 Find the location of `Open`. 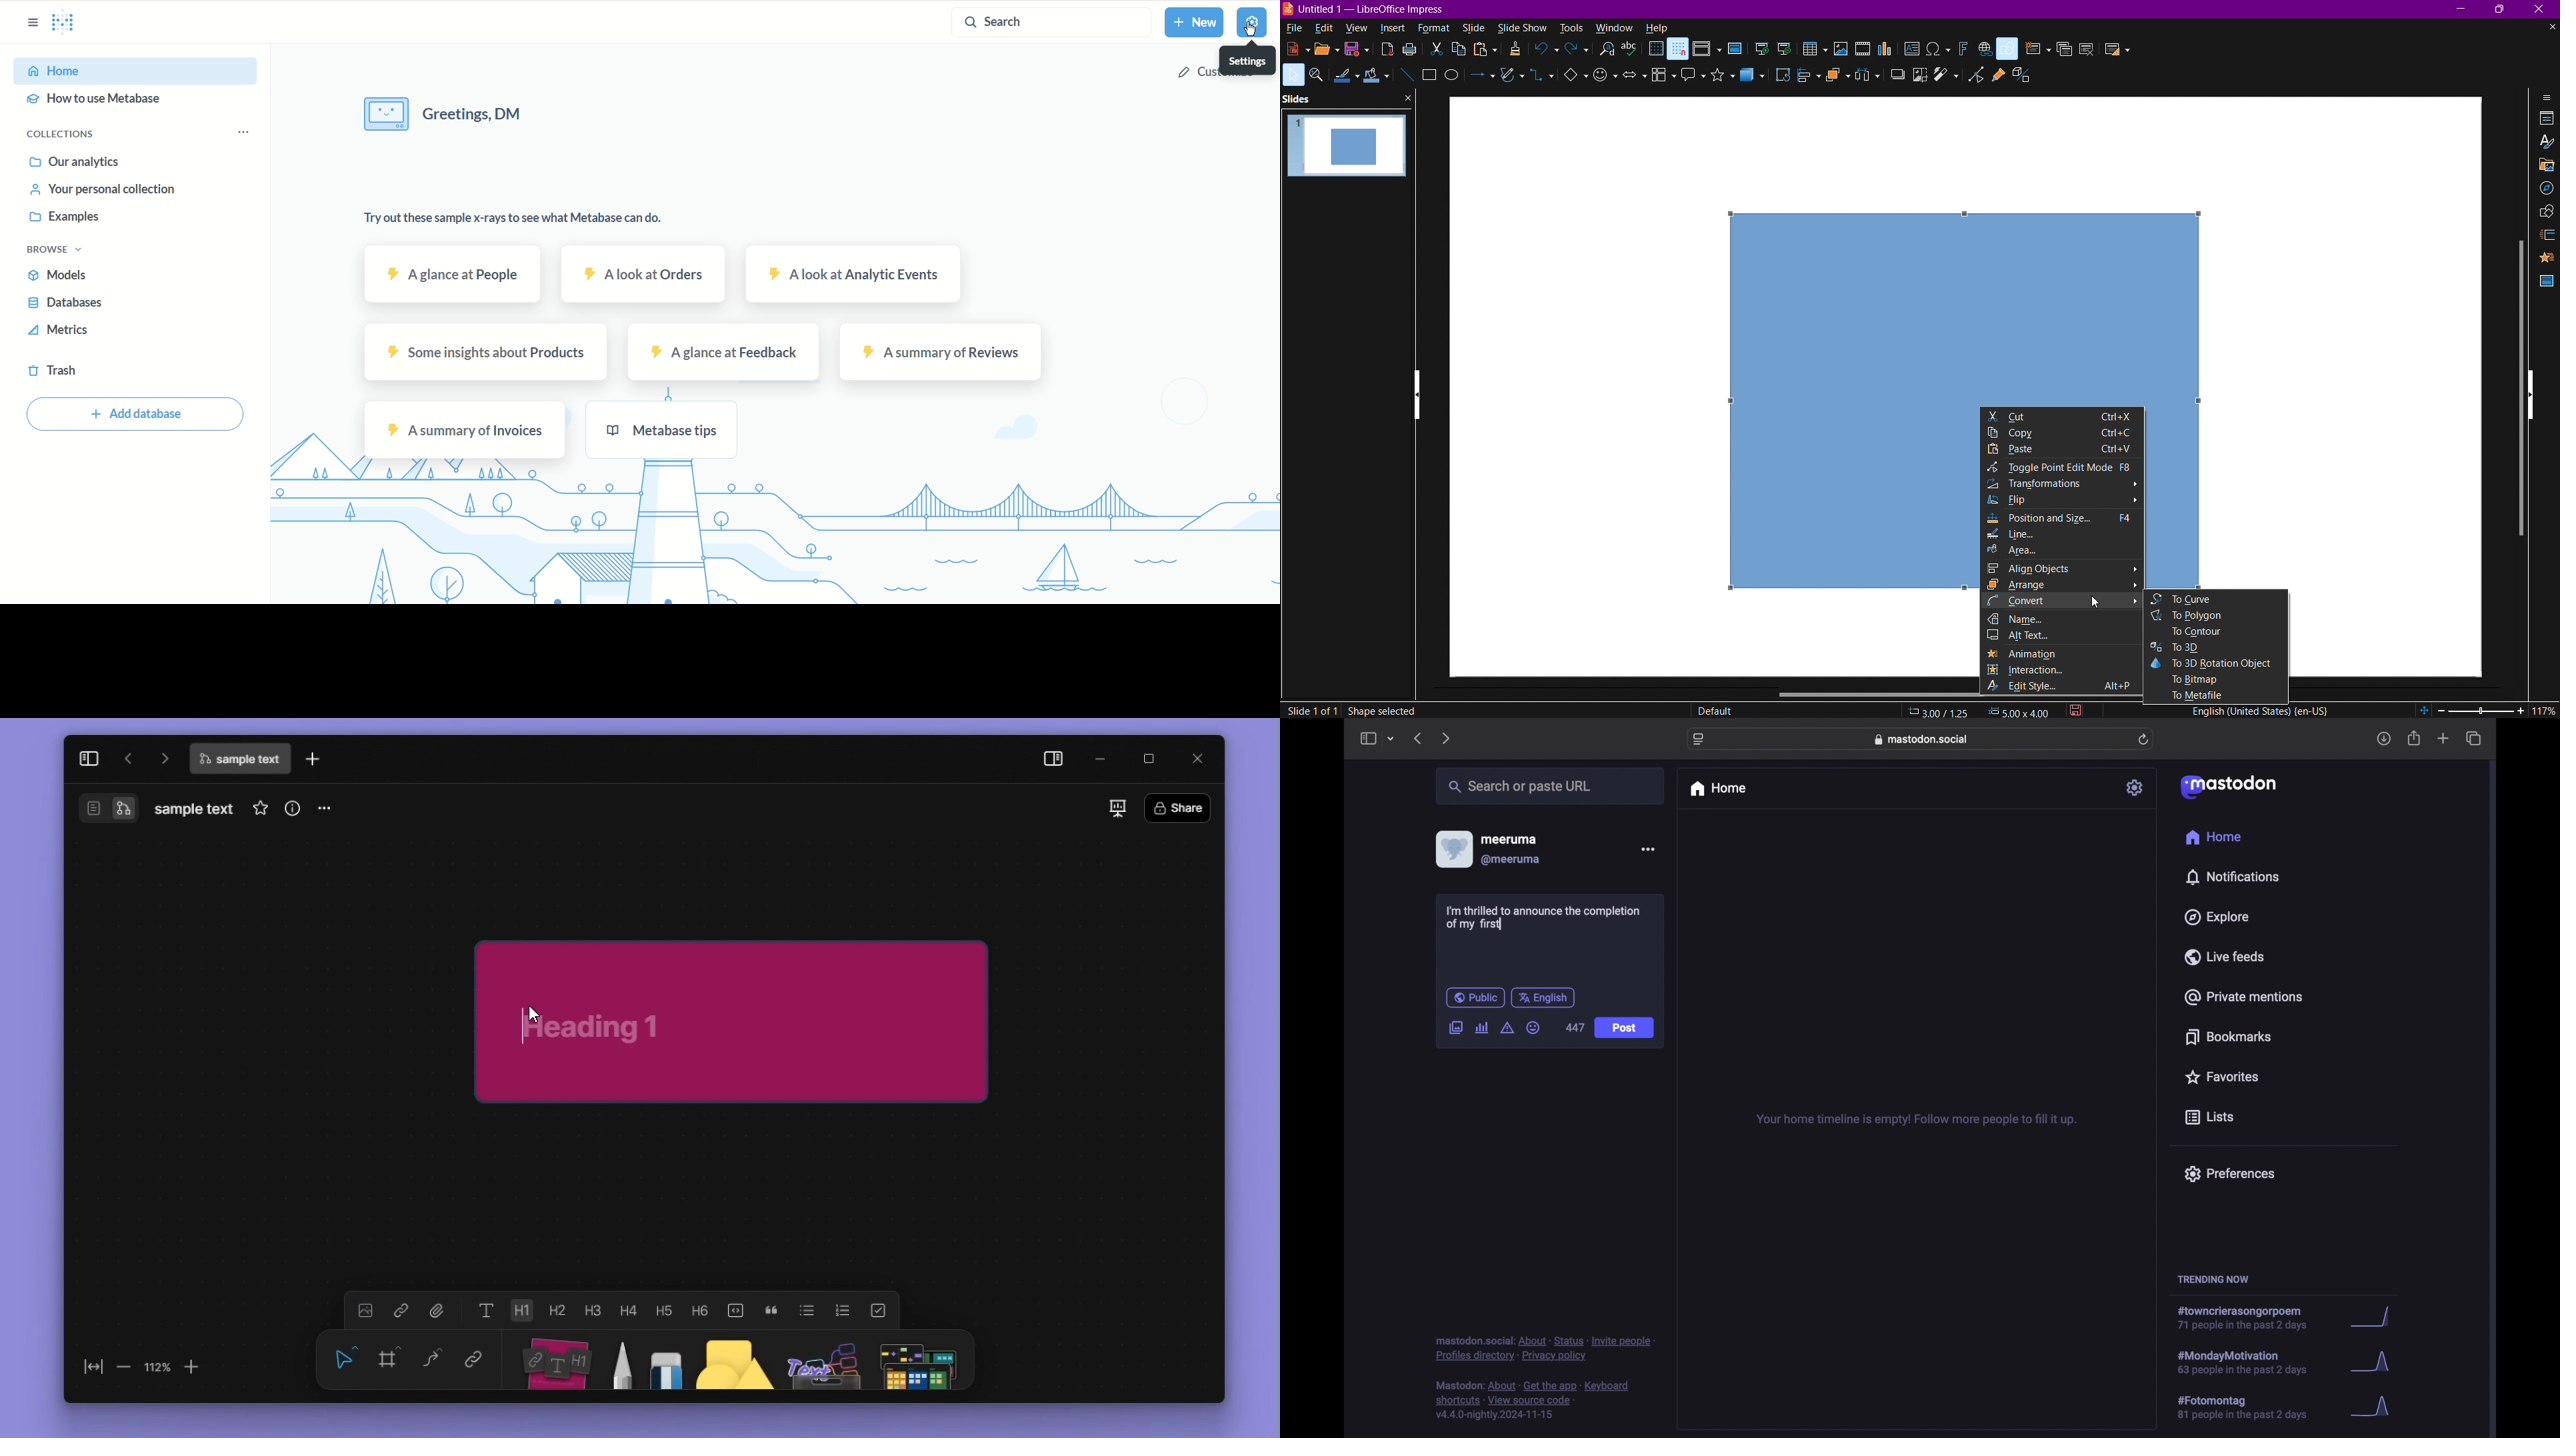

Open is located at coordinates (1323, 50).